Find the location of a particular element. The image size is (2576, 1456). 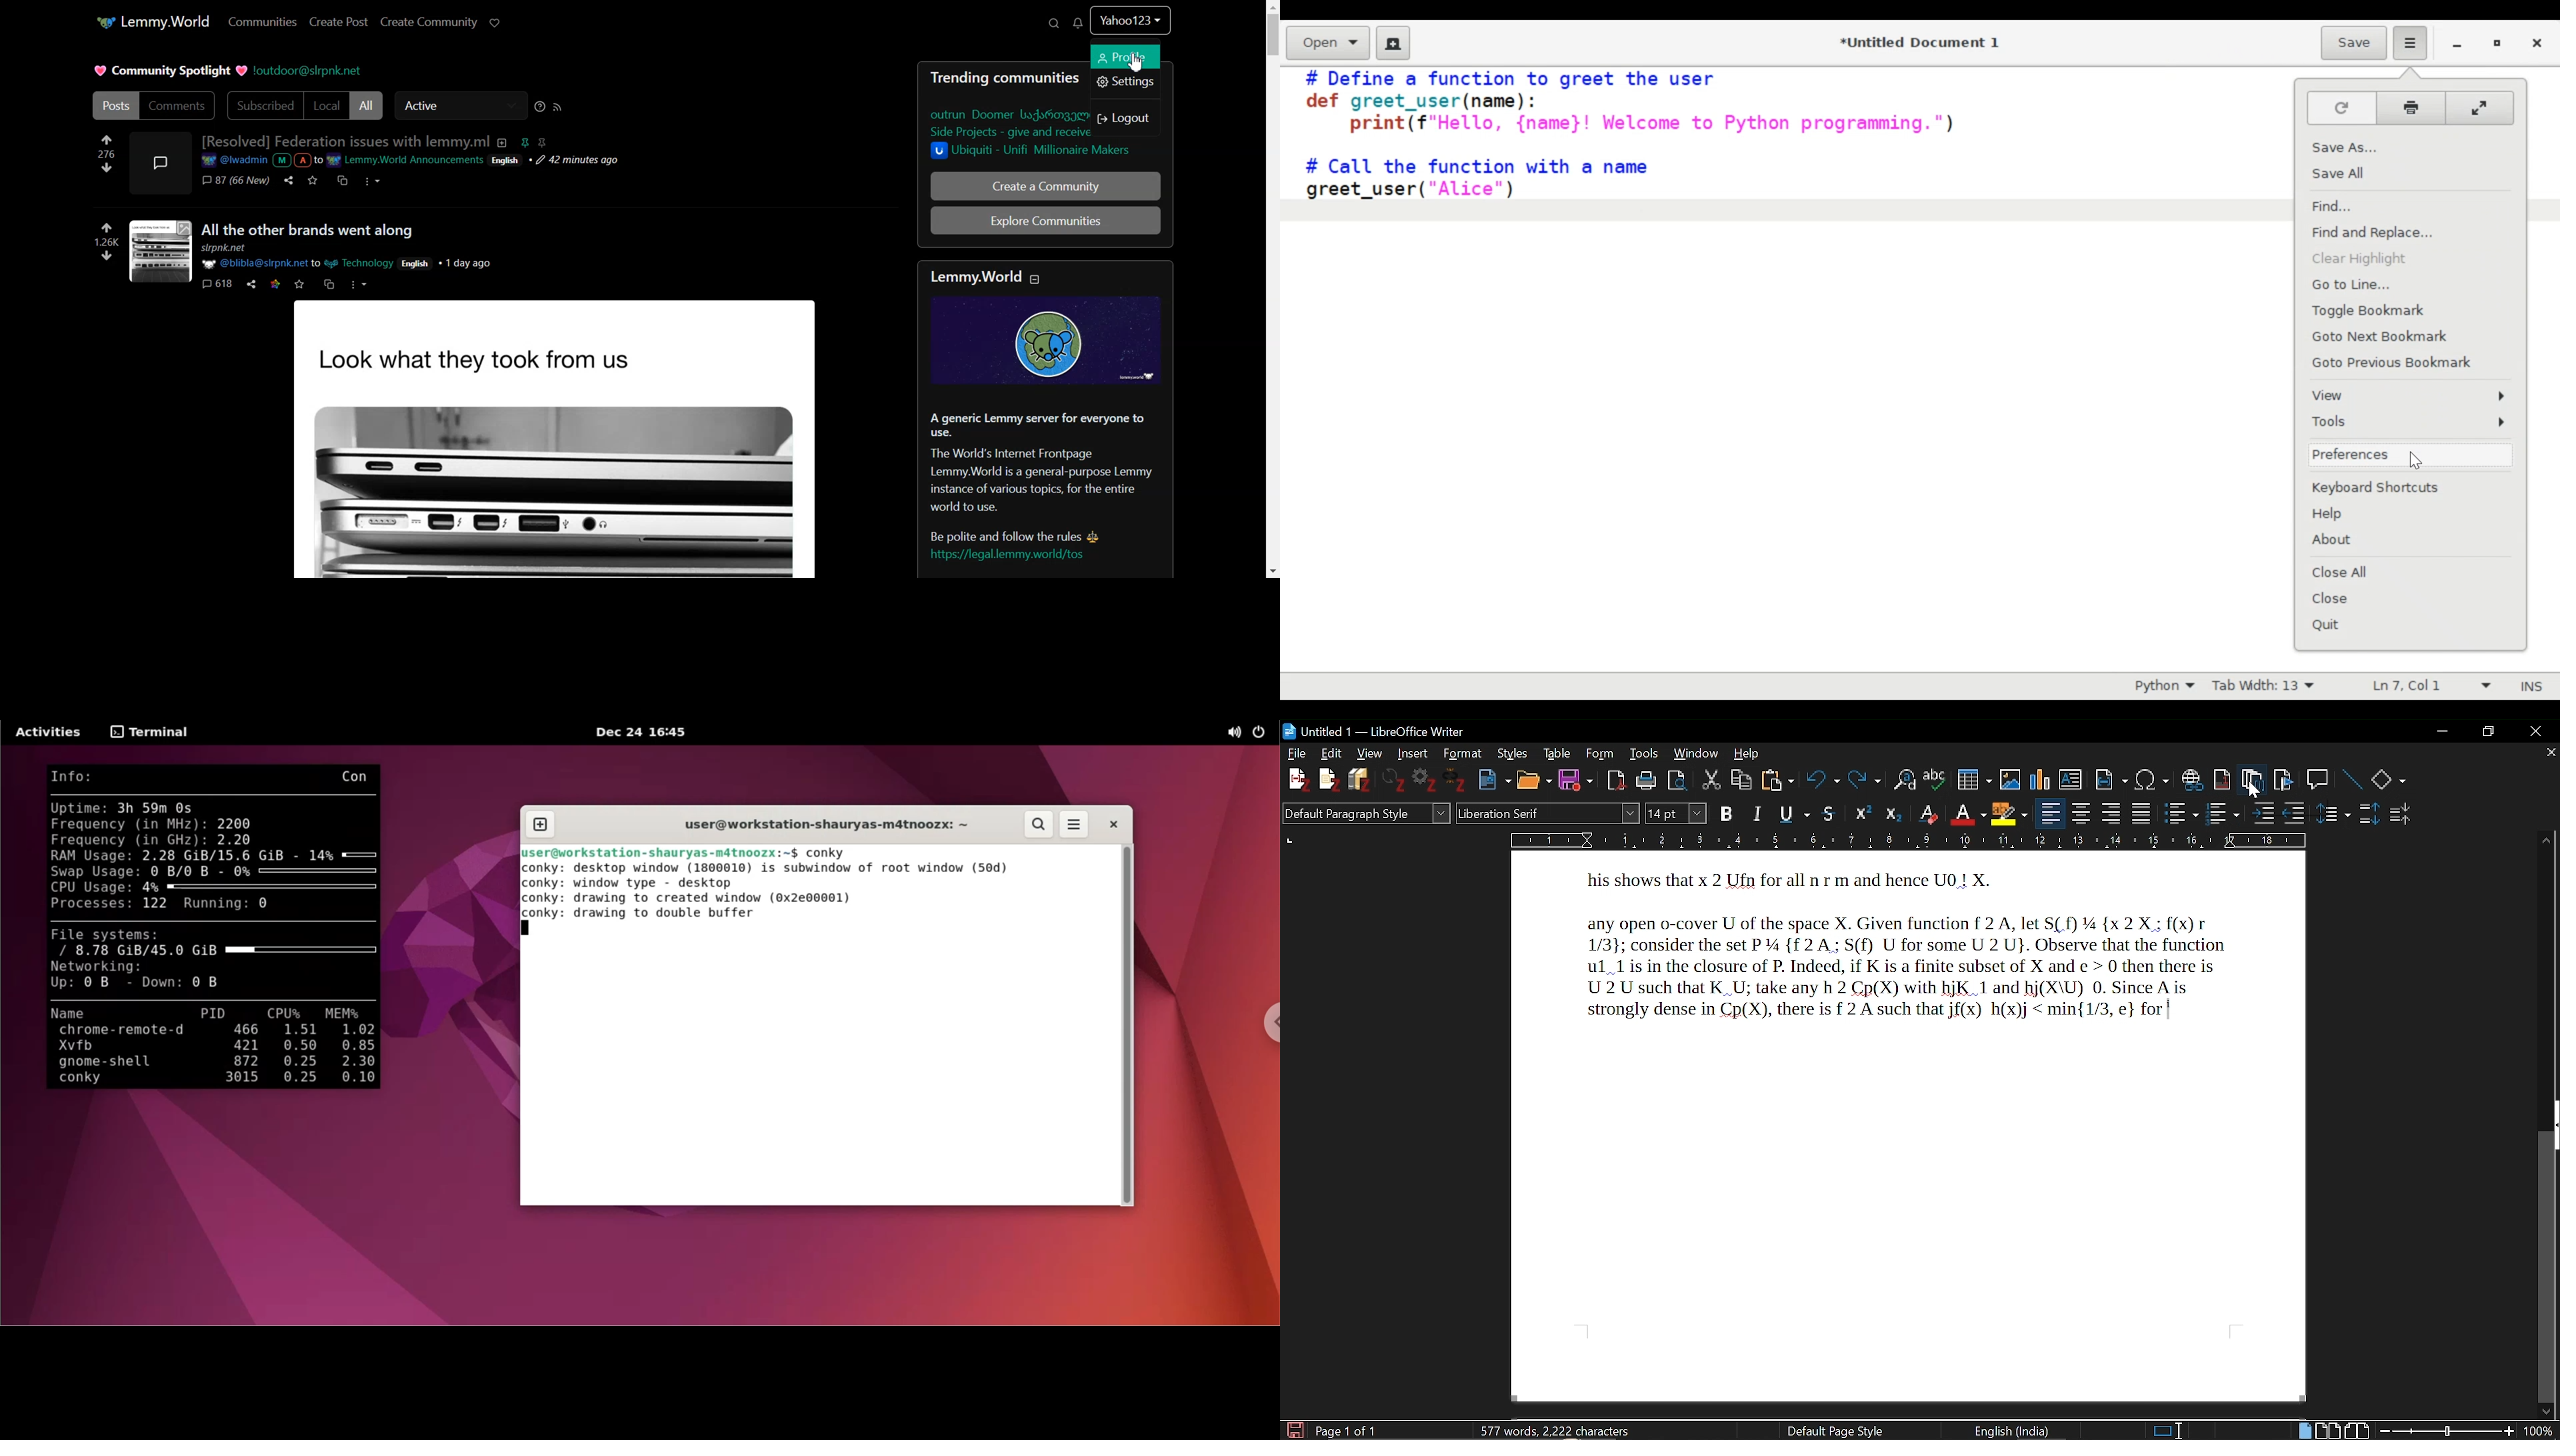

Search is located at coordinates (1053, 23).